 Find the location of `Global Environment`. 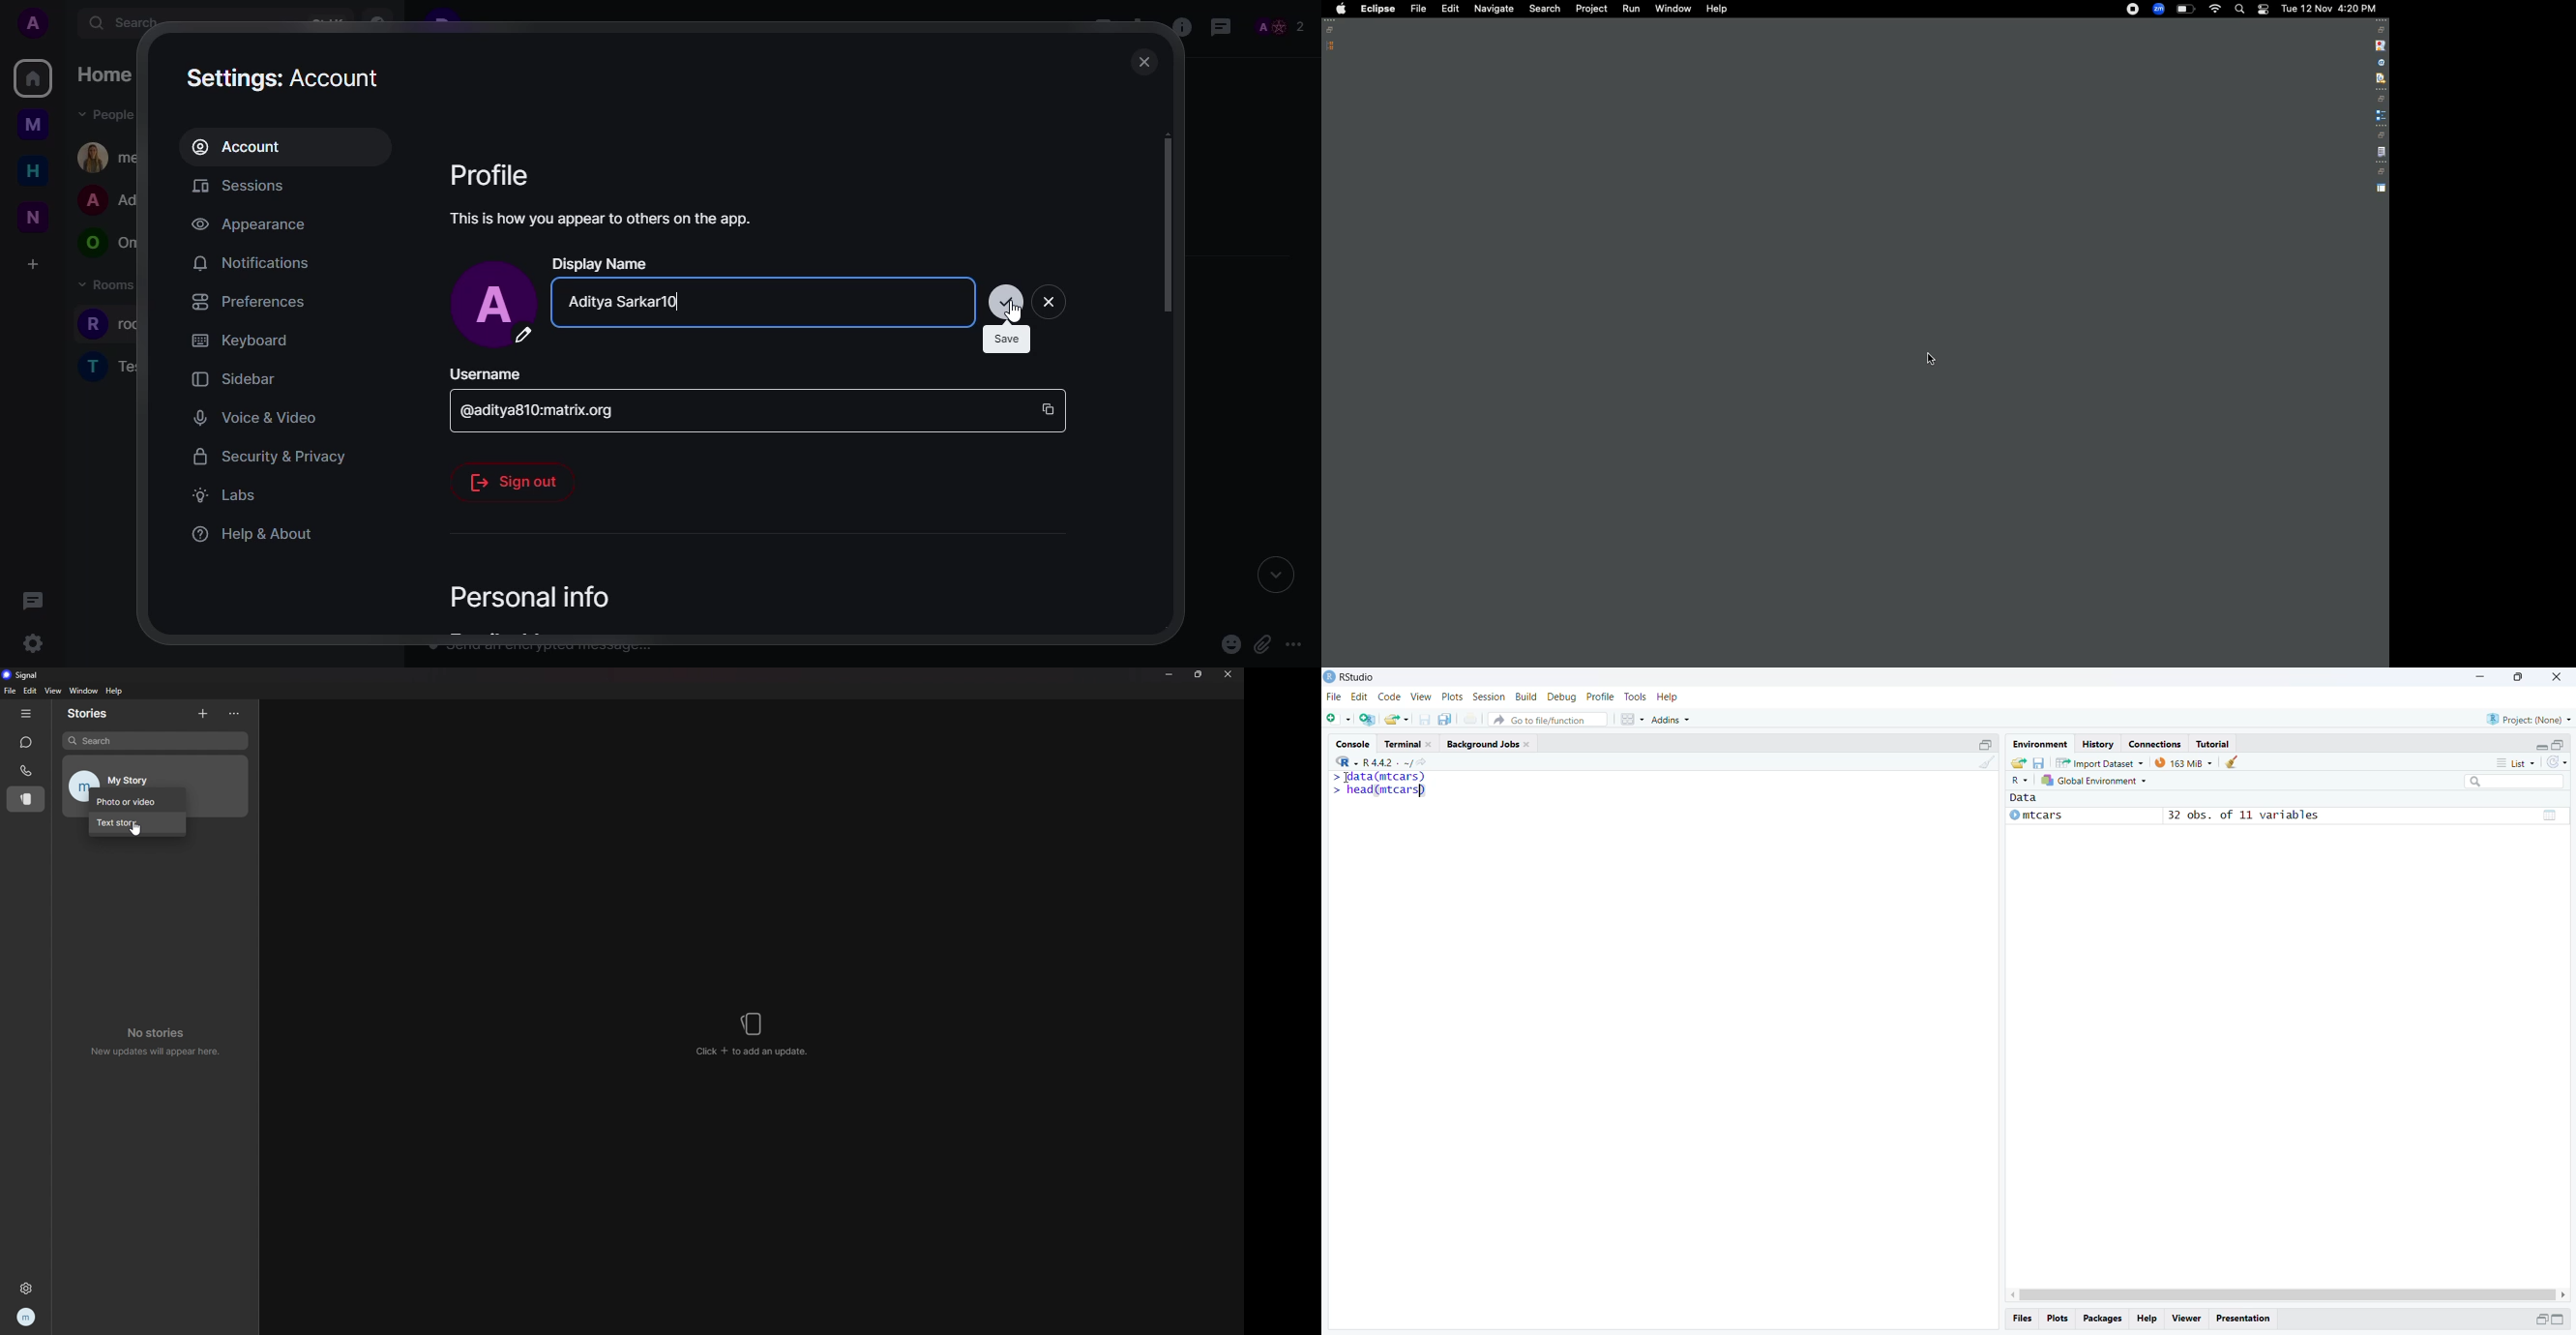

Global Environment is located at coordinates (2095, 781).